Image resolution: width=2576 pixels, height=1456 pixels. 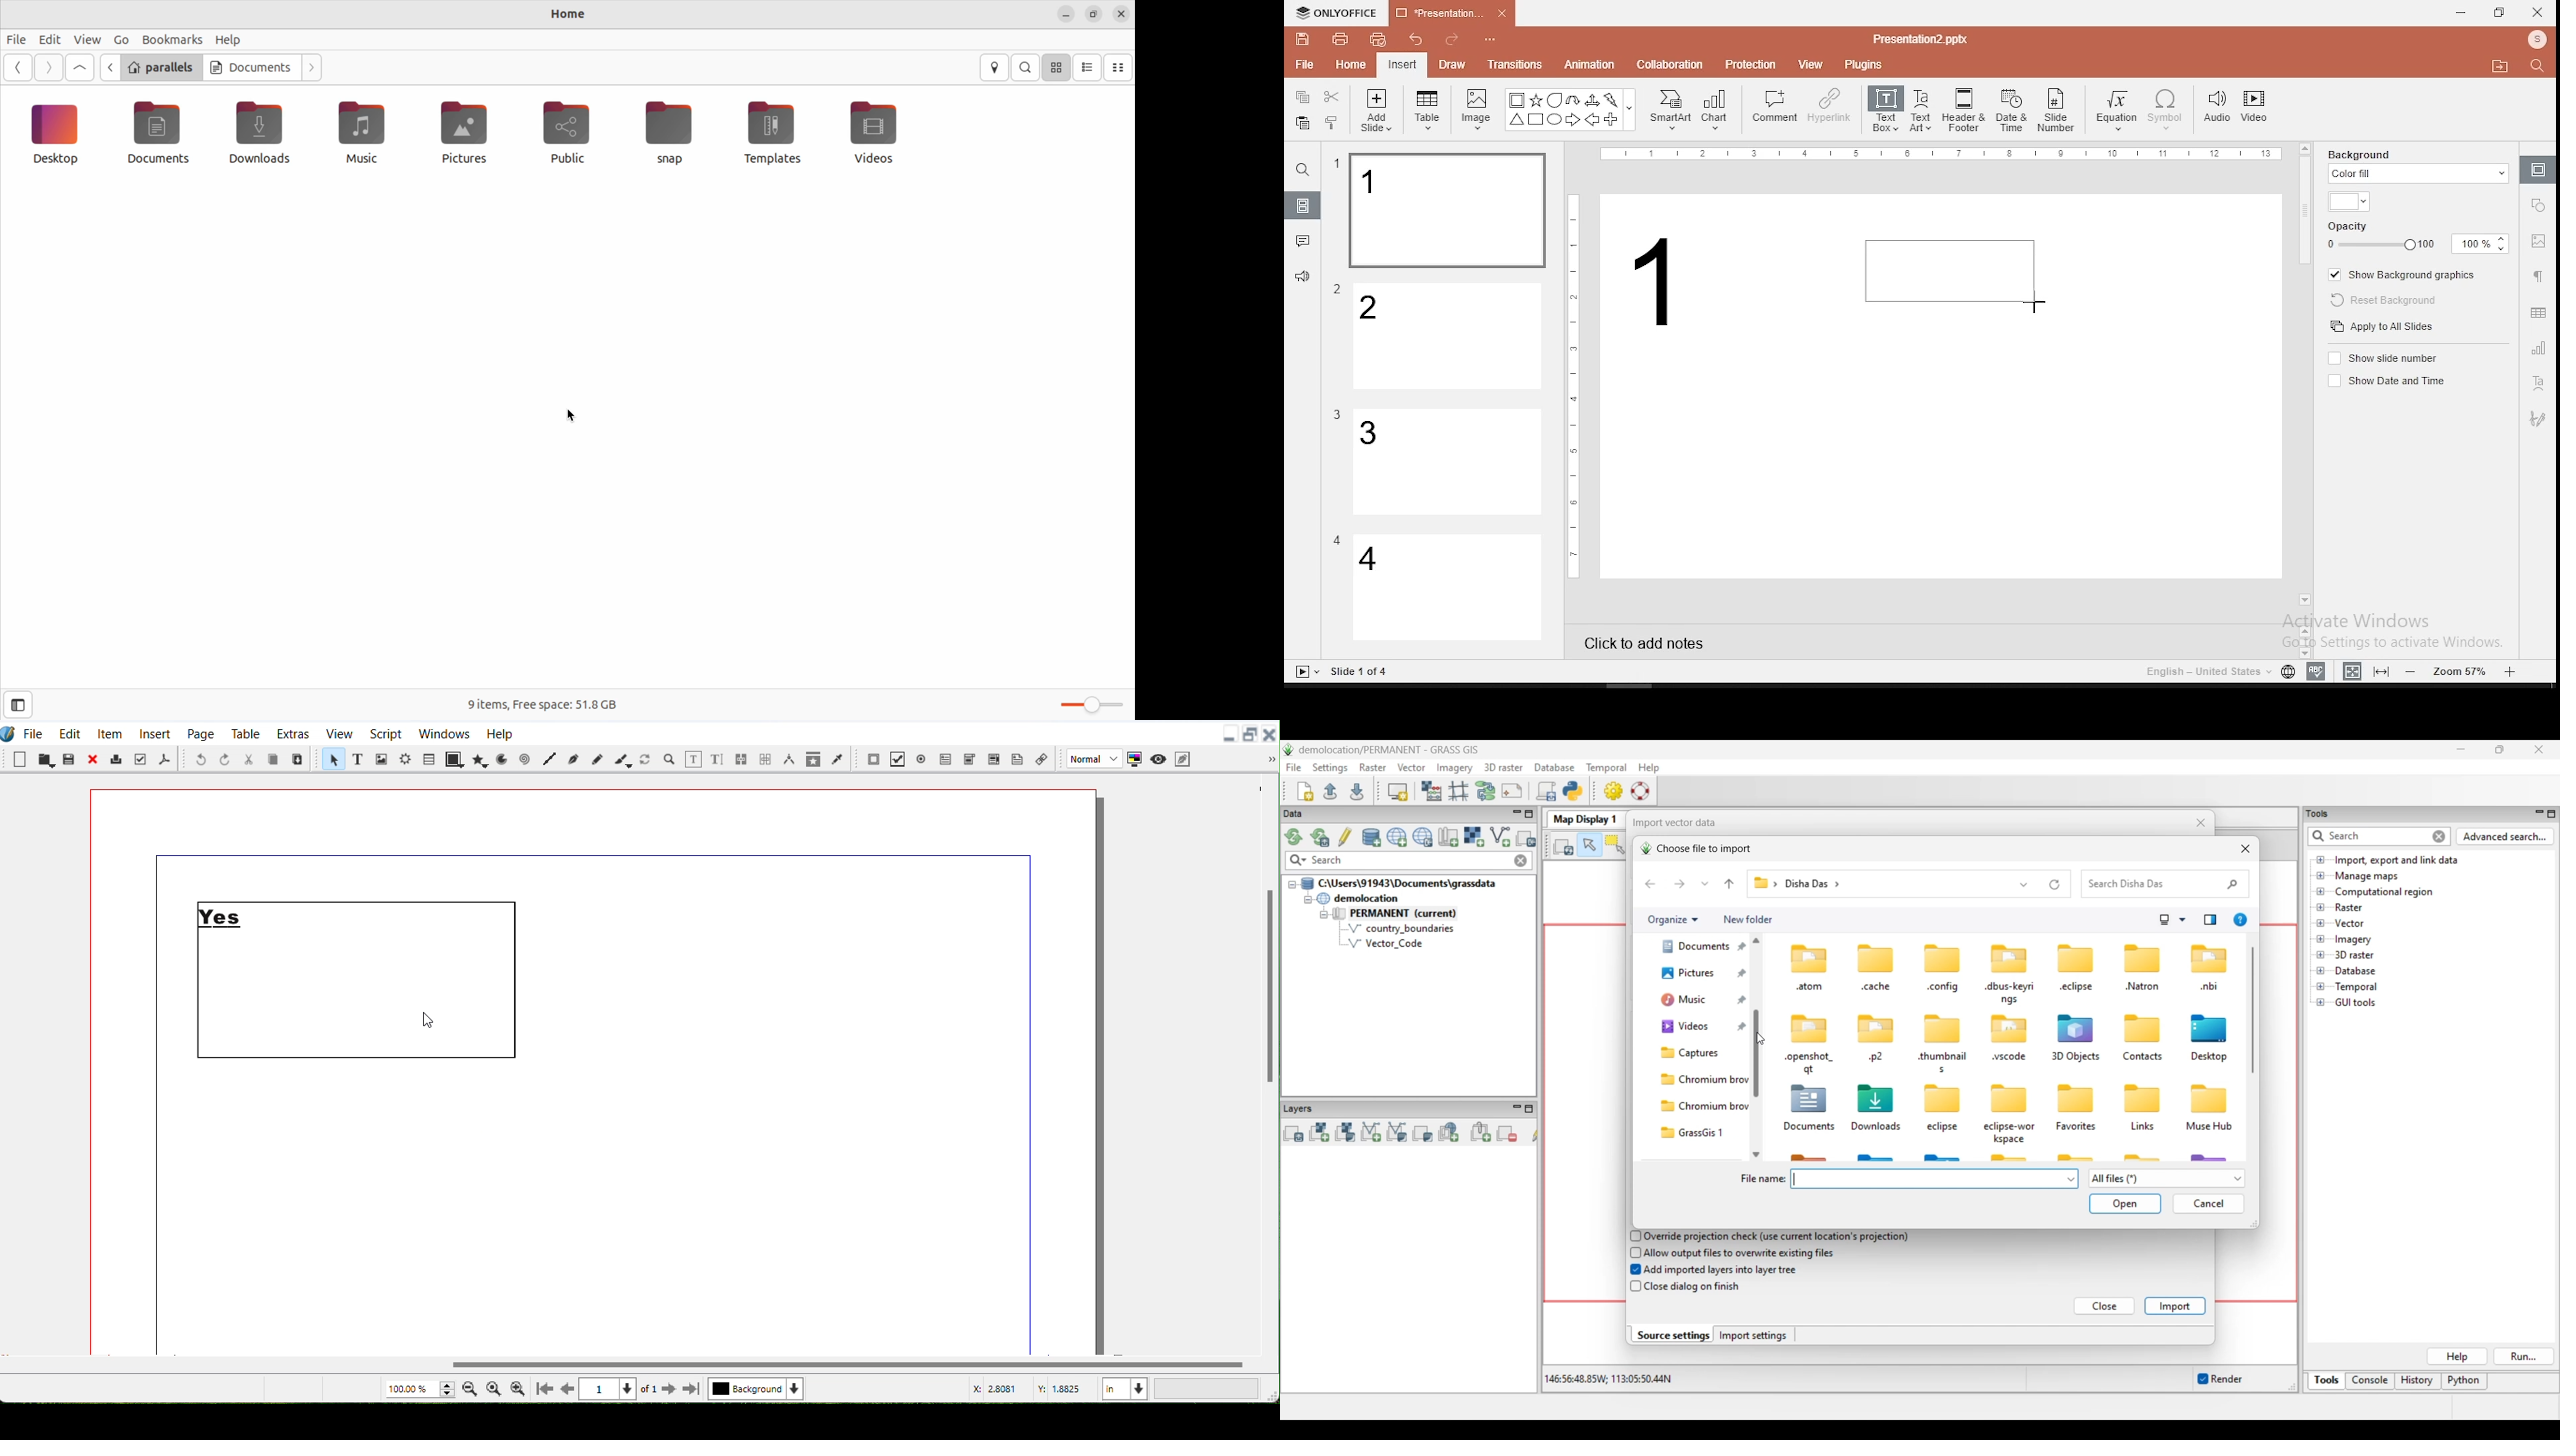 What do you see at coordinates (1672, 63) in the screenshot?
I see `collaboration` at bounding box center [1672, 63].